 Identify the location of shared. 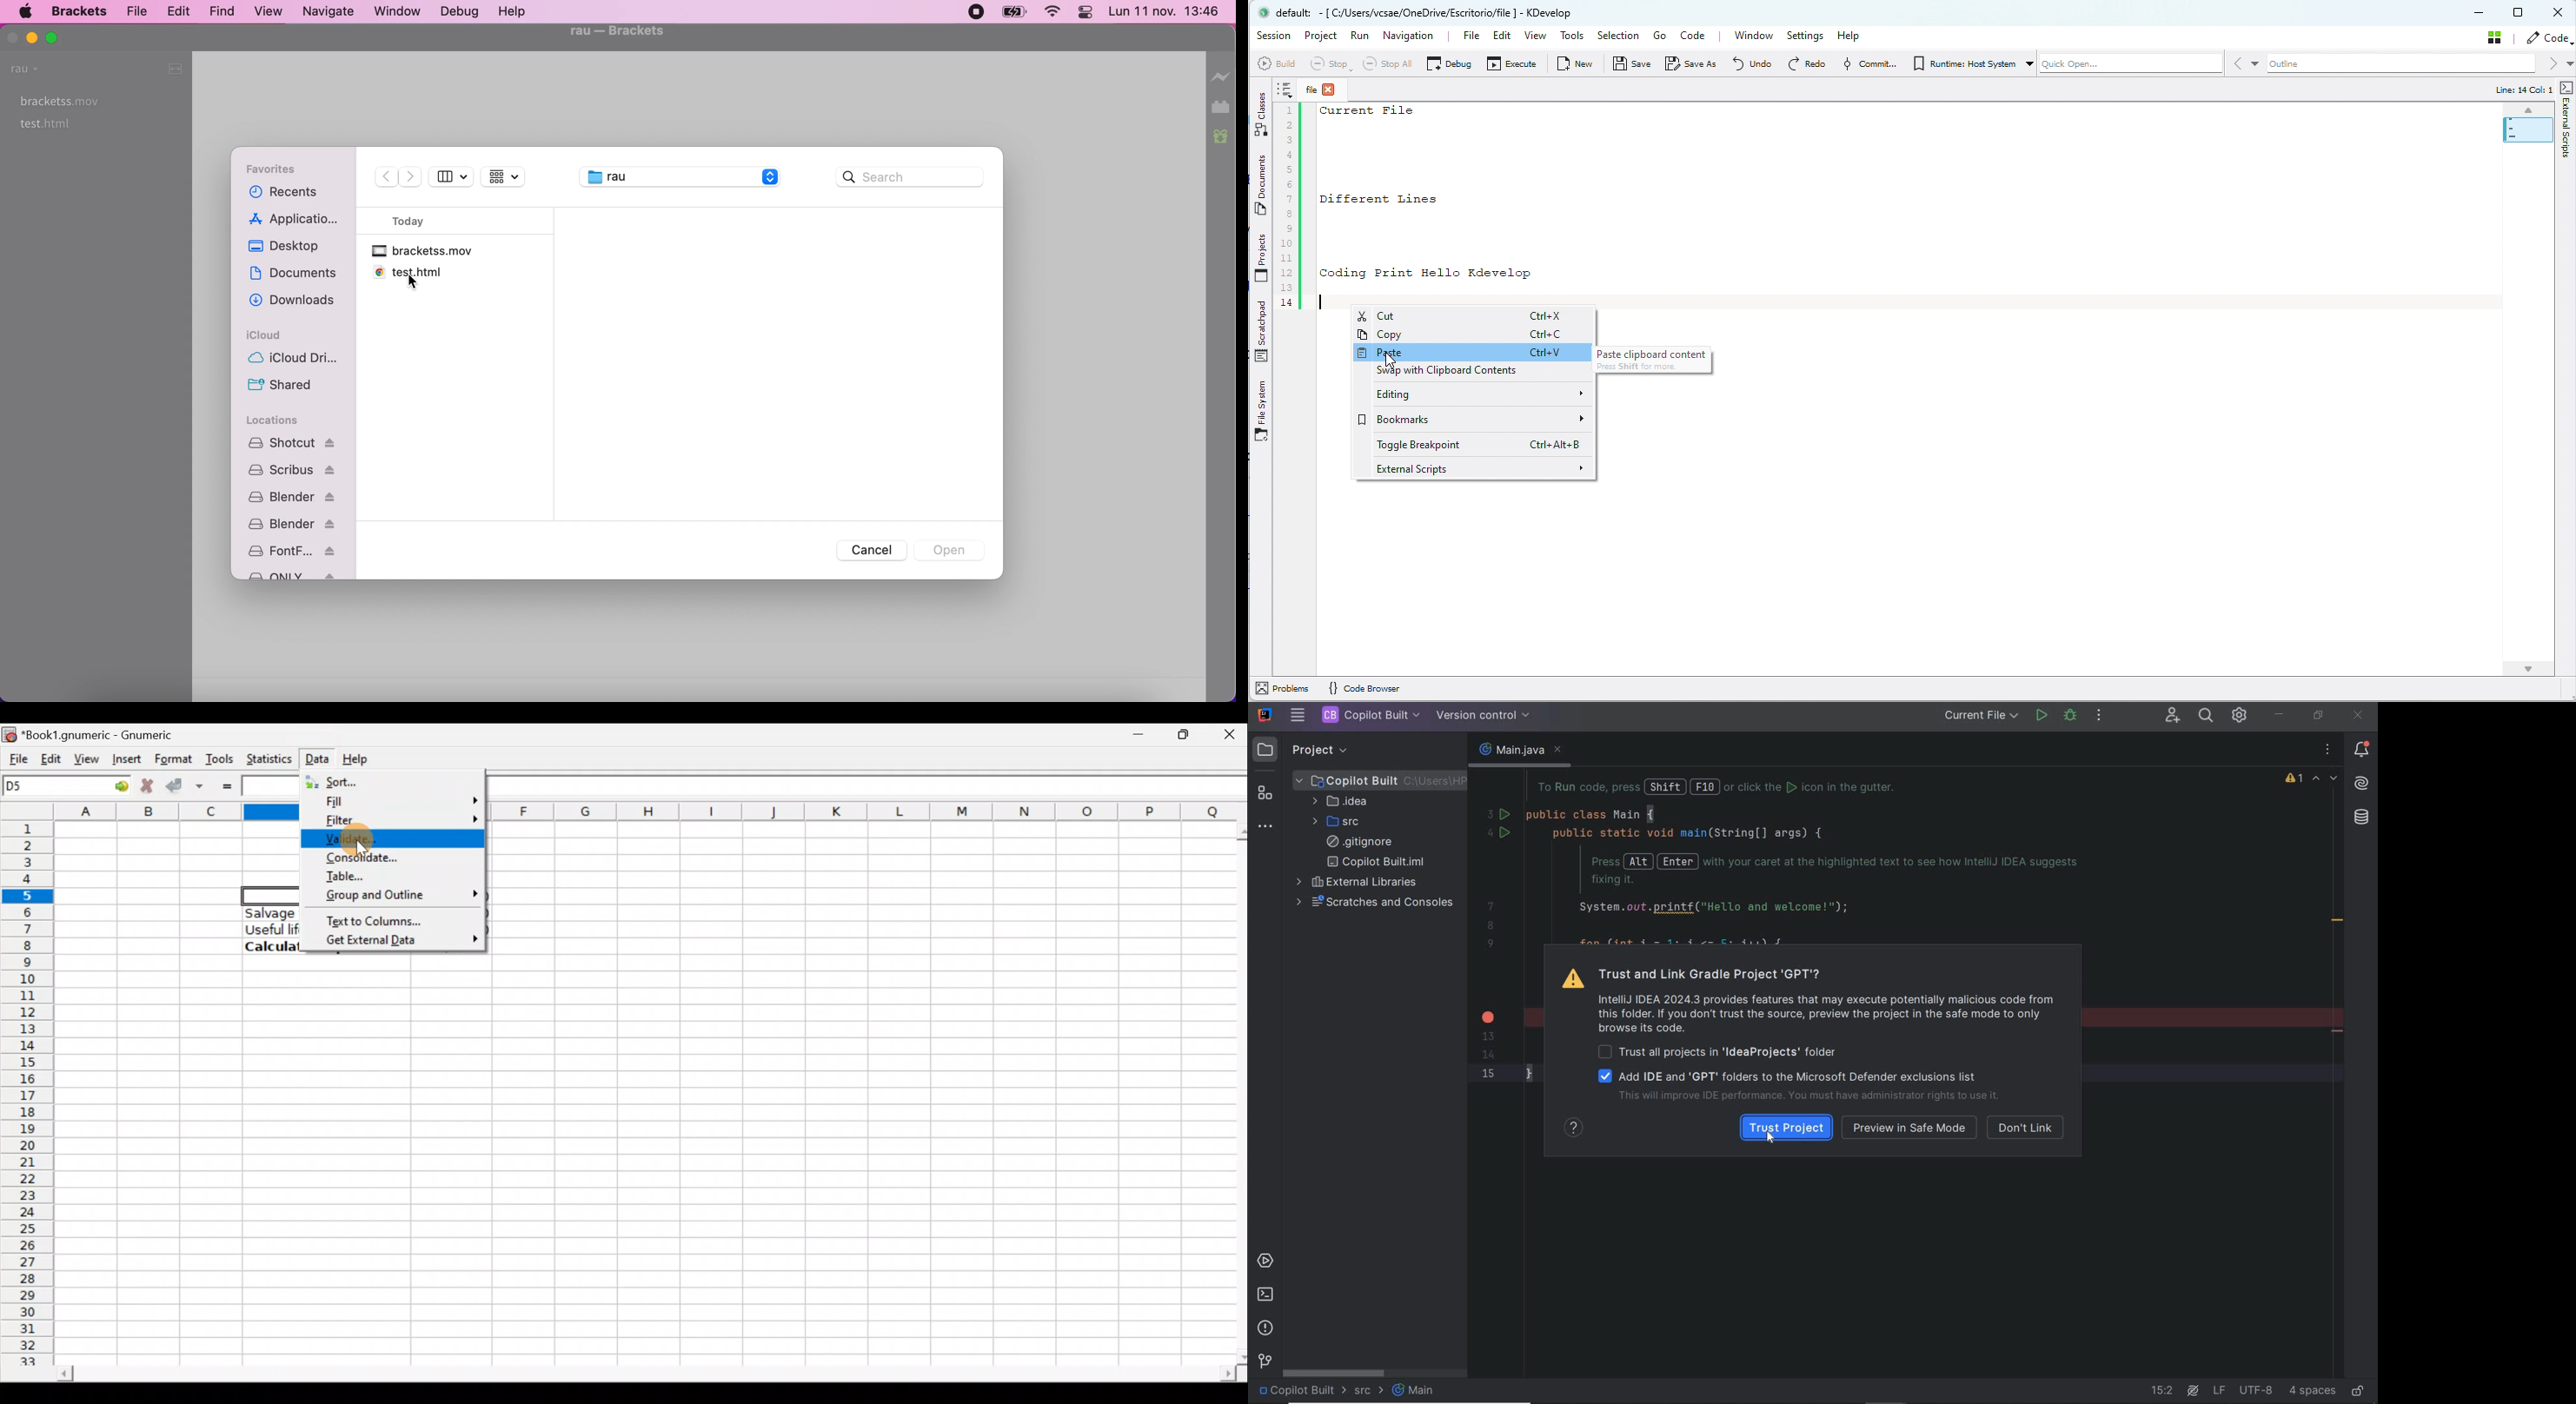
(284, 386).